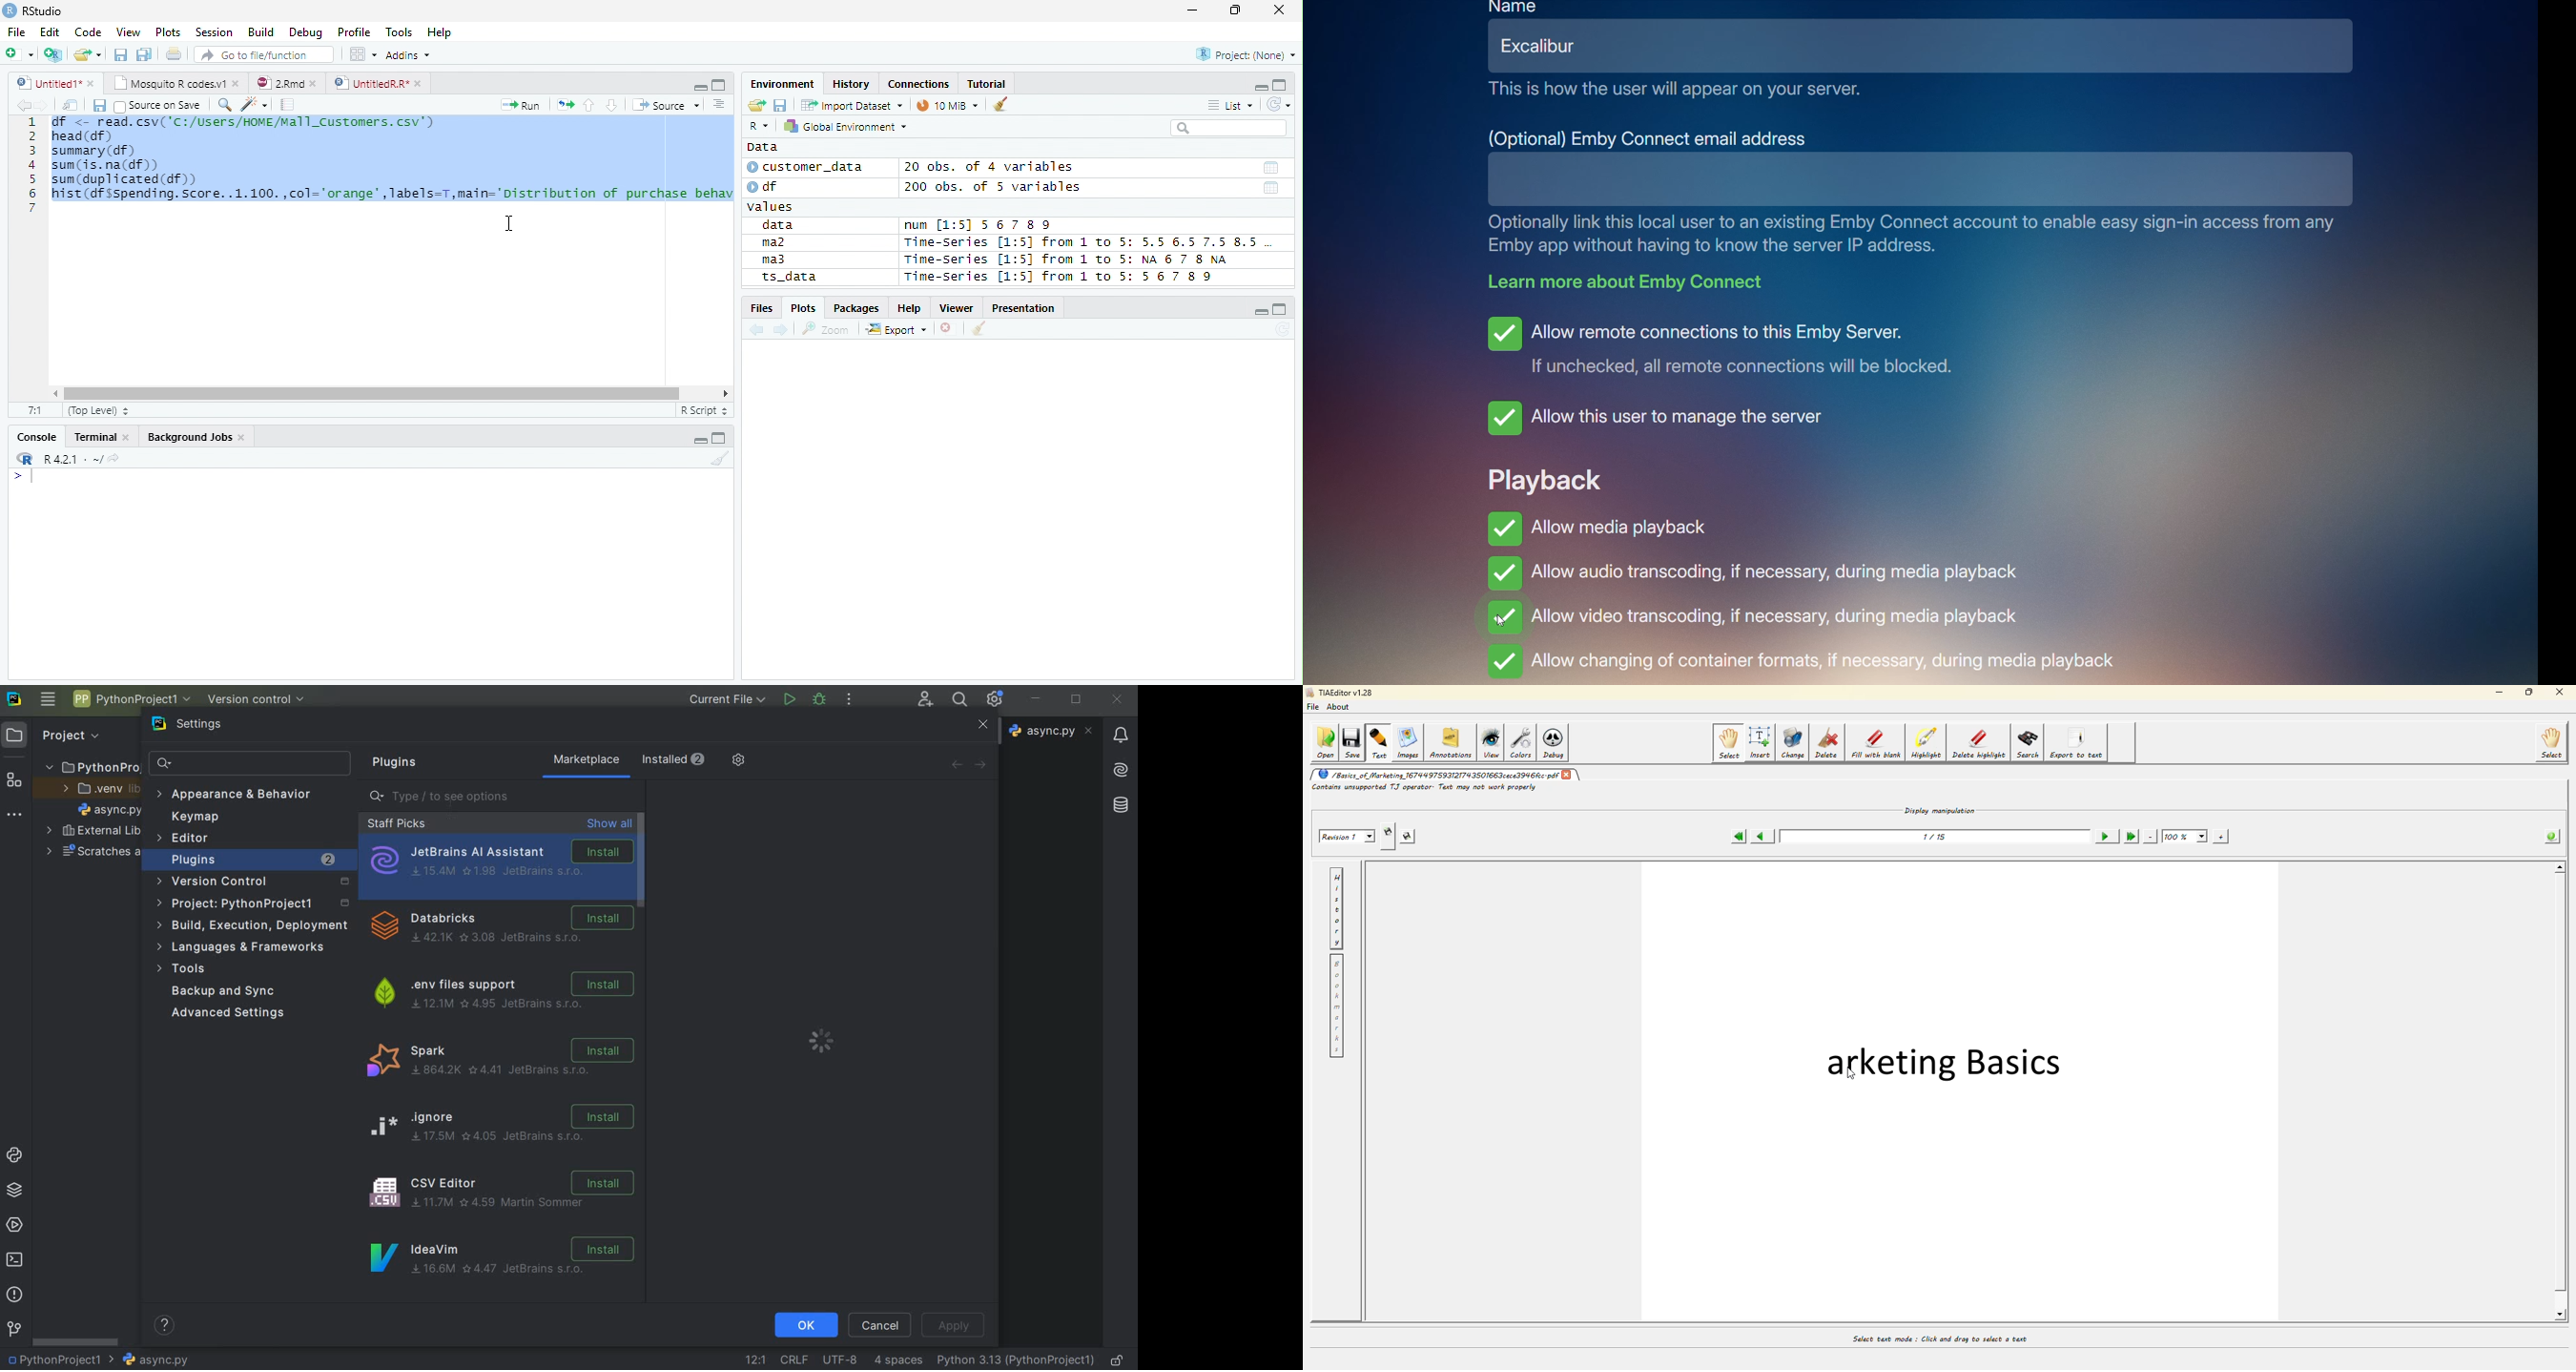  Describe the element at coordinates (500, 926) in the screenshot. I see `Dtabricks` at that location.